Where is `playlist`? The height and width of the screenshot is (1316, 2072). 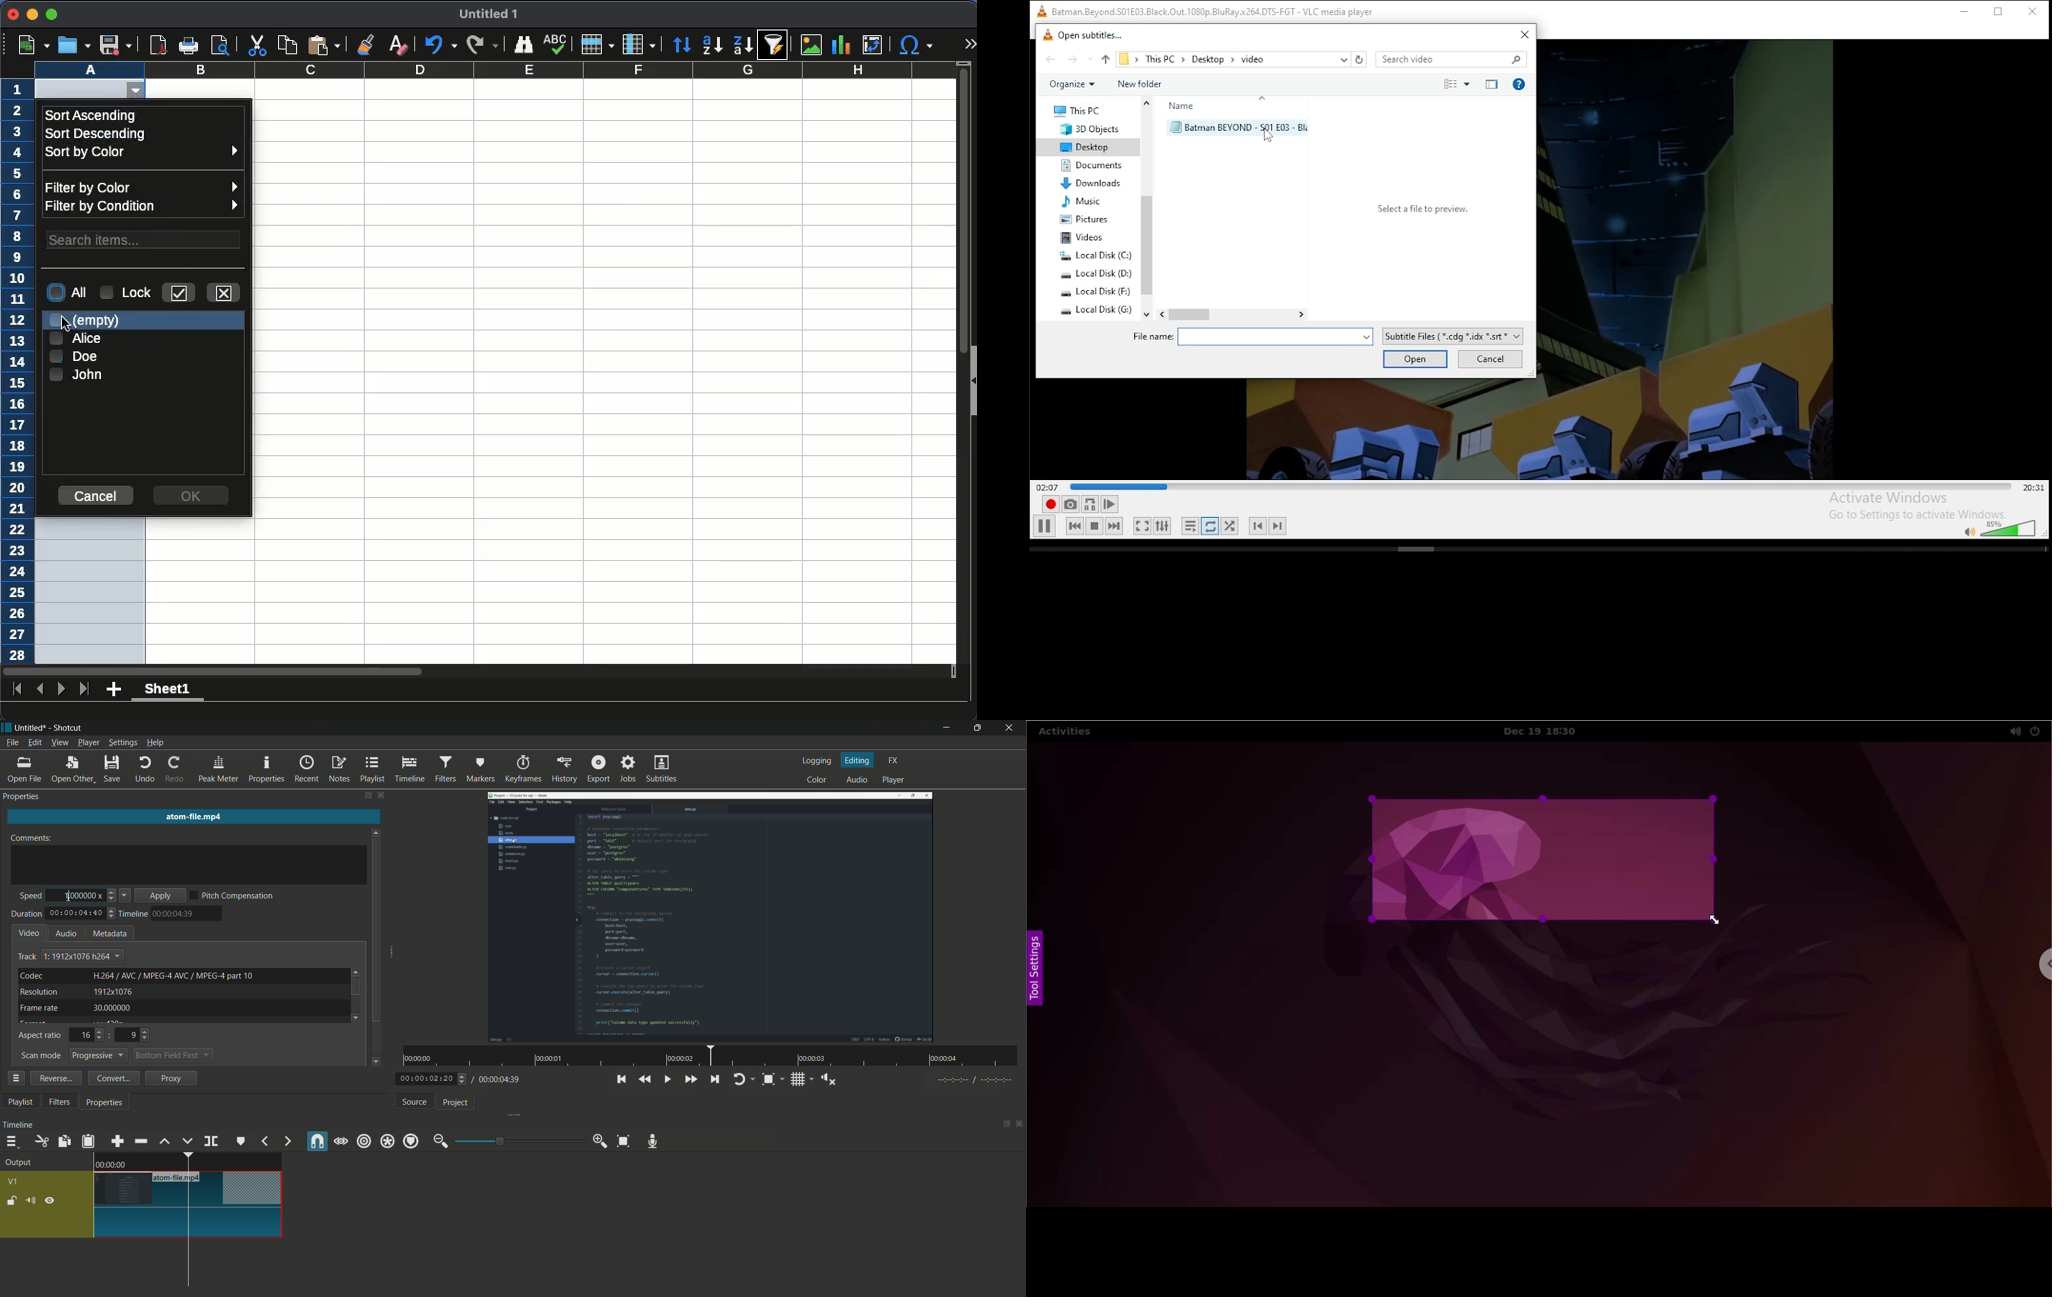 playlist is located at coordinates (371, 770).